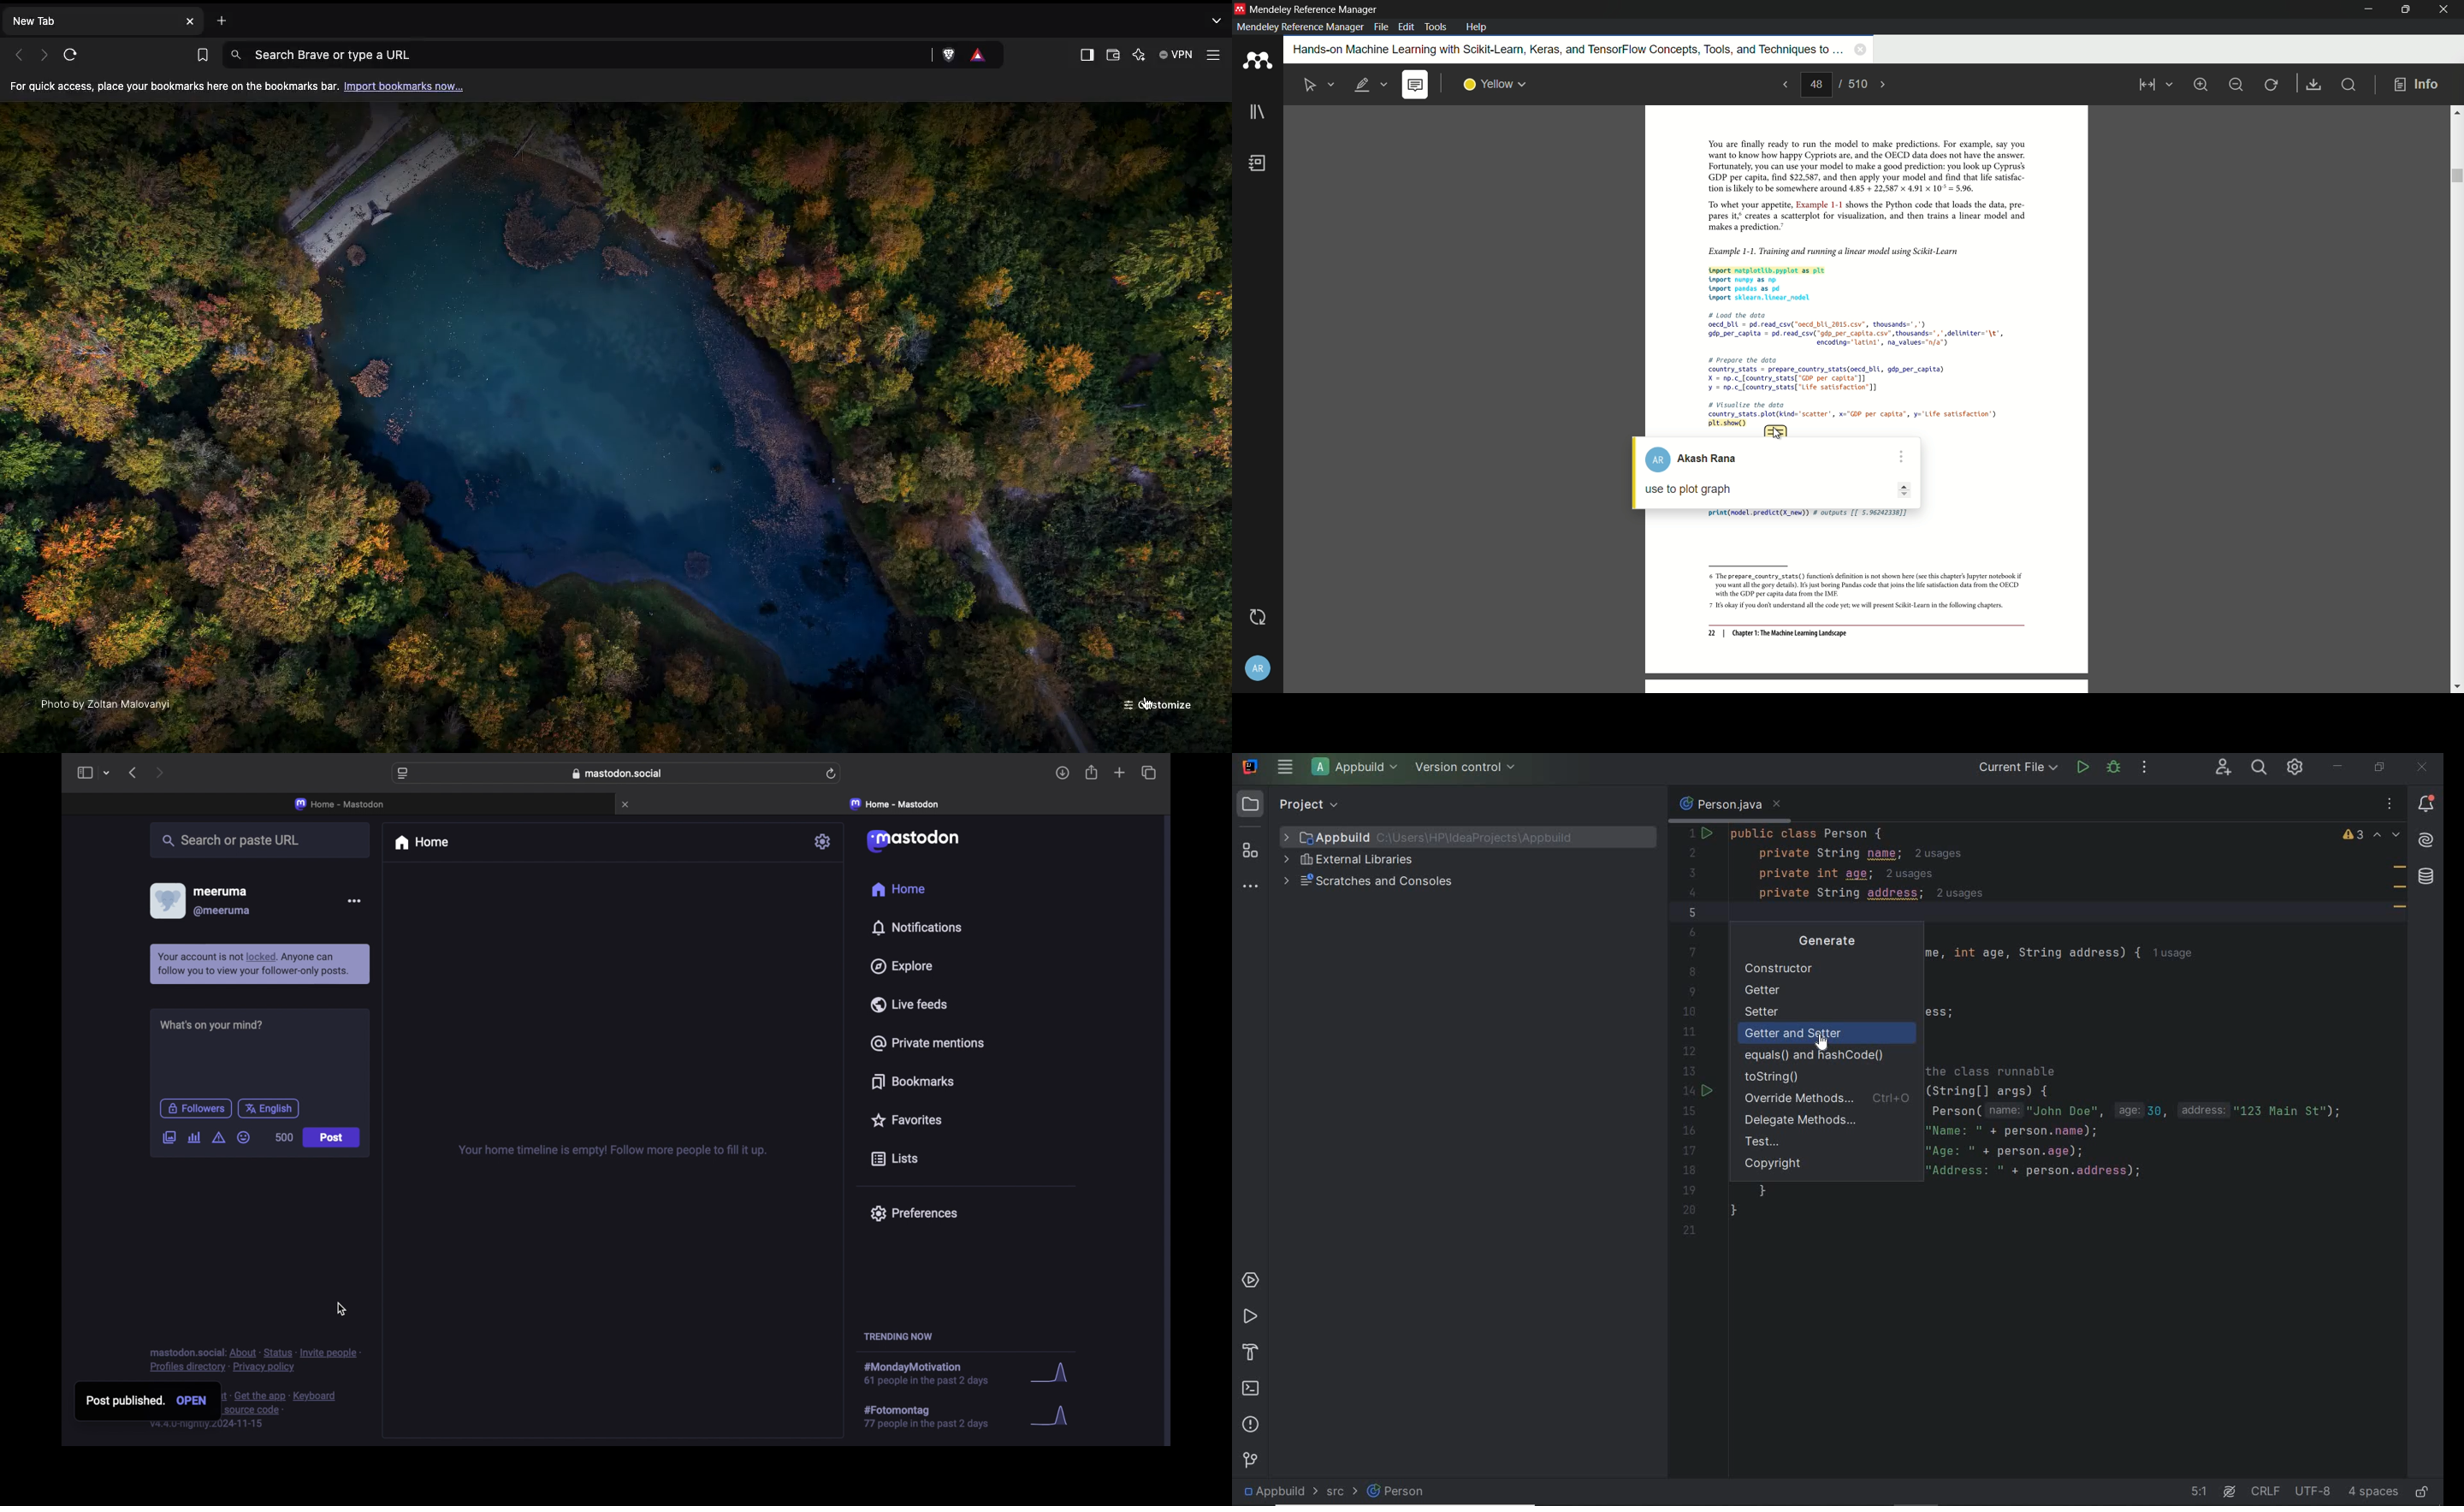 This screenshot has width=2464, height=1512. What do you see at coordinates (1860, 49) in the screenshot?
I see `close book` at bounding box center [1860, 49].